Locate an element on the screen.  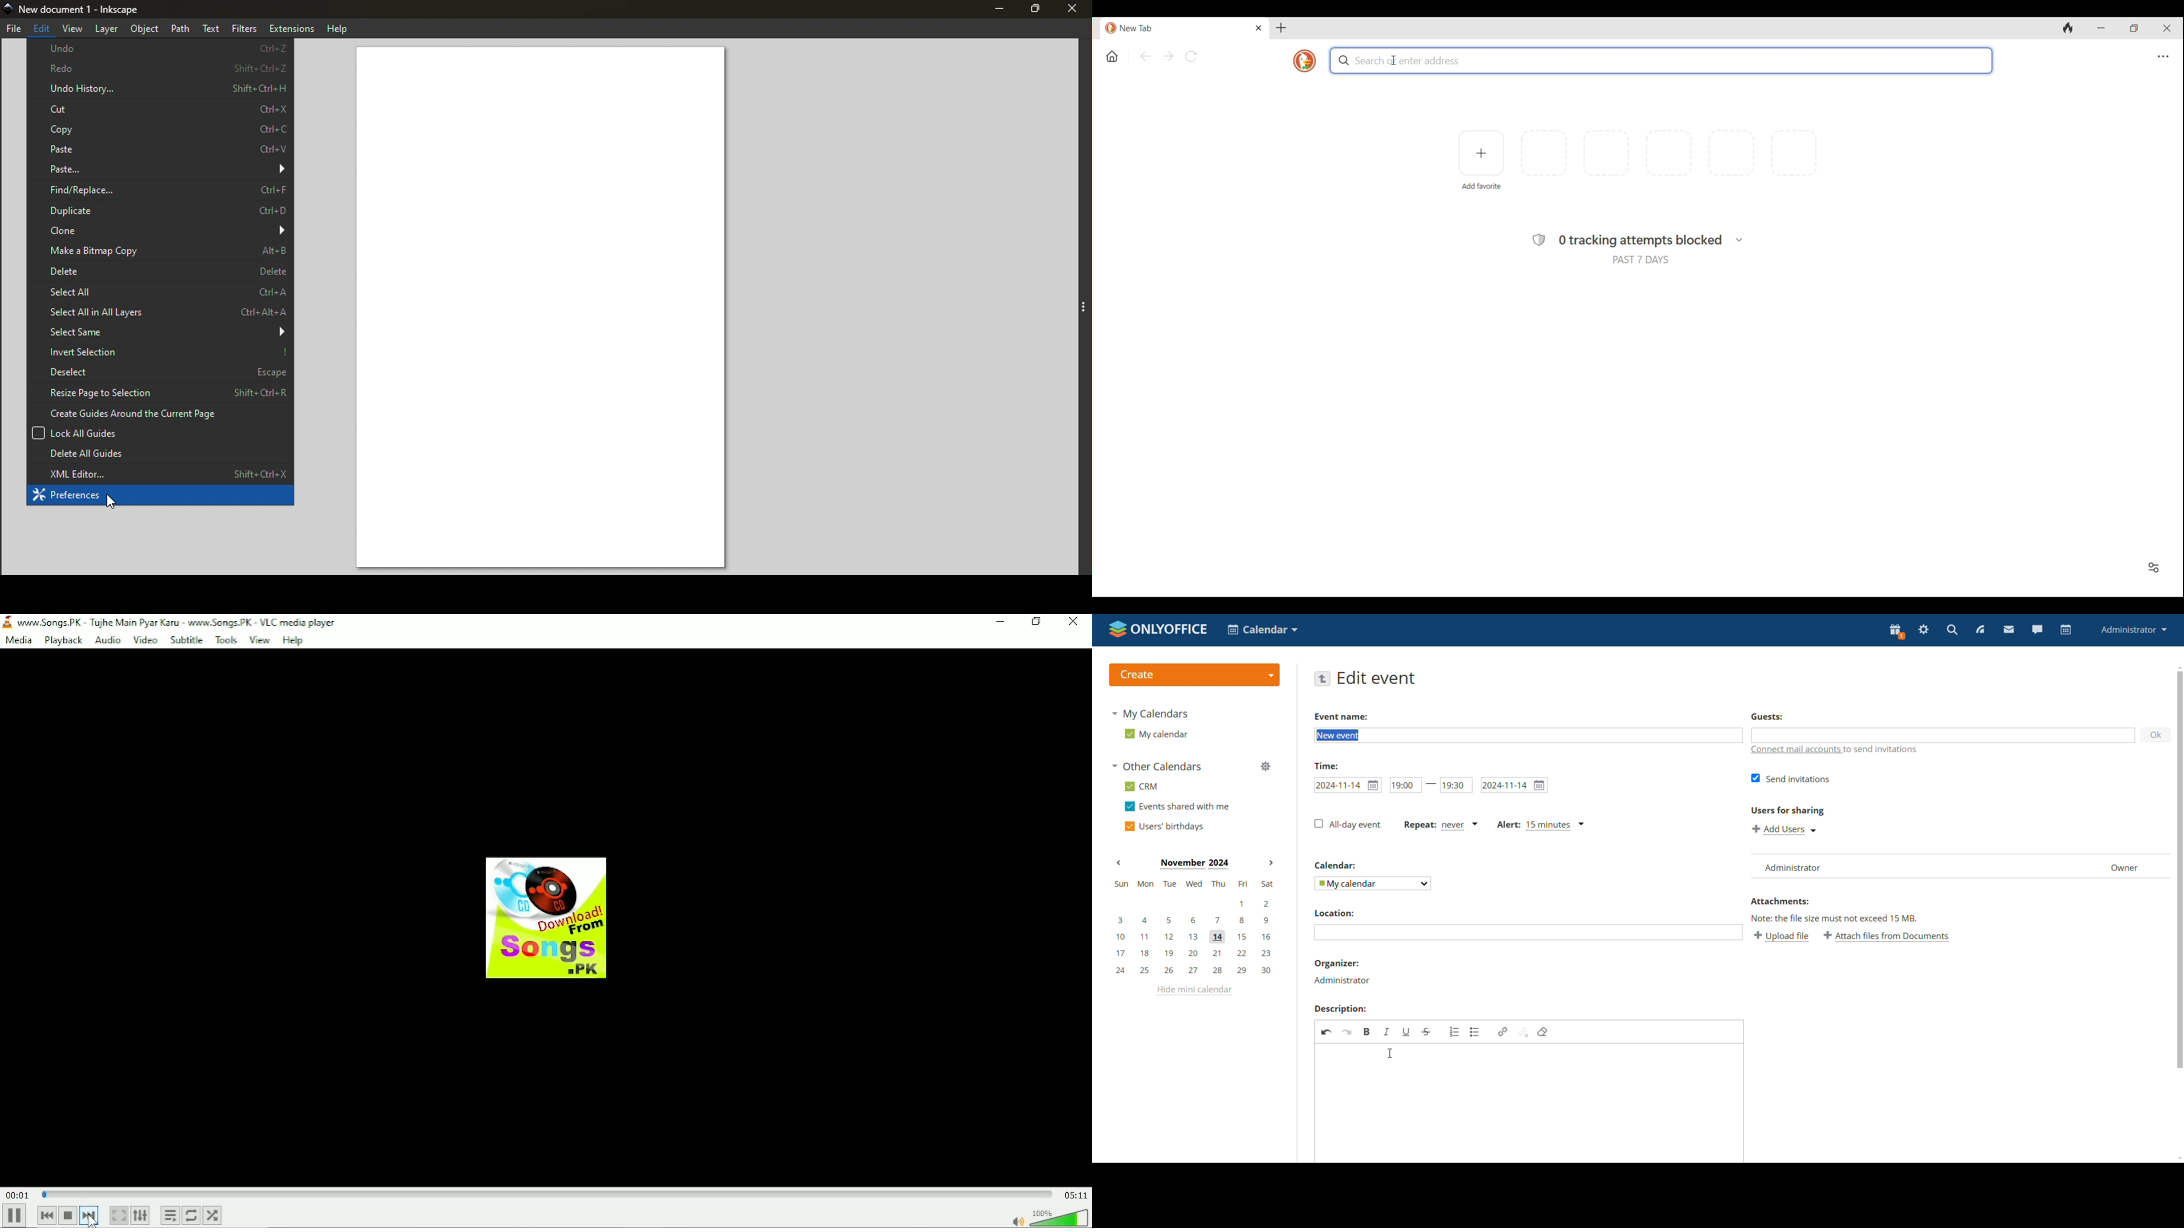
profile is located at coordinates (2135, 629).